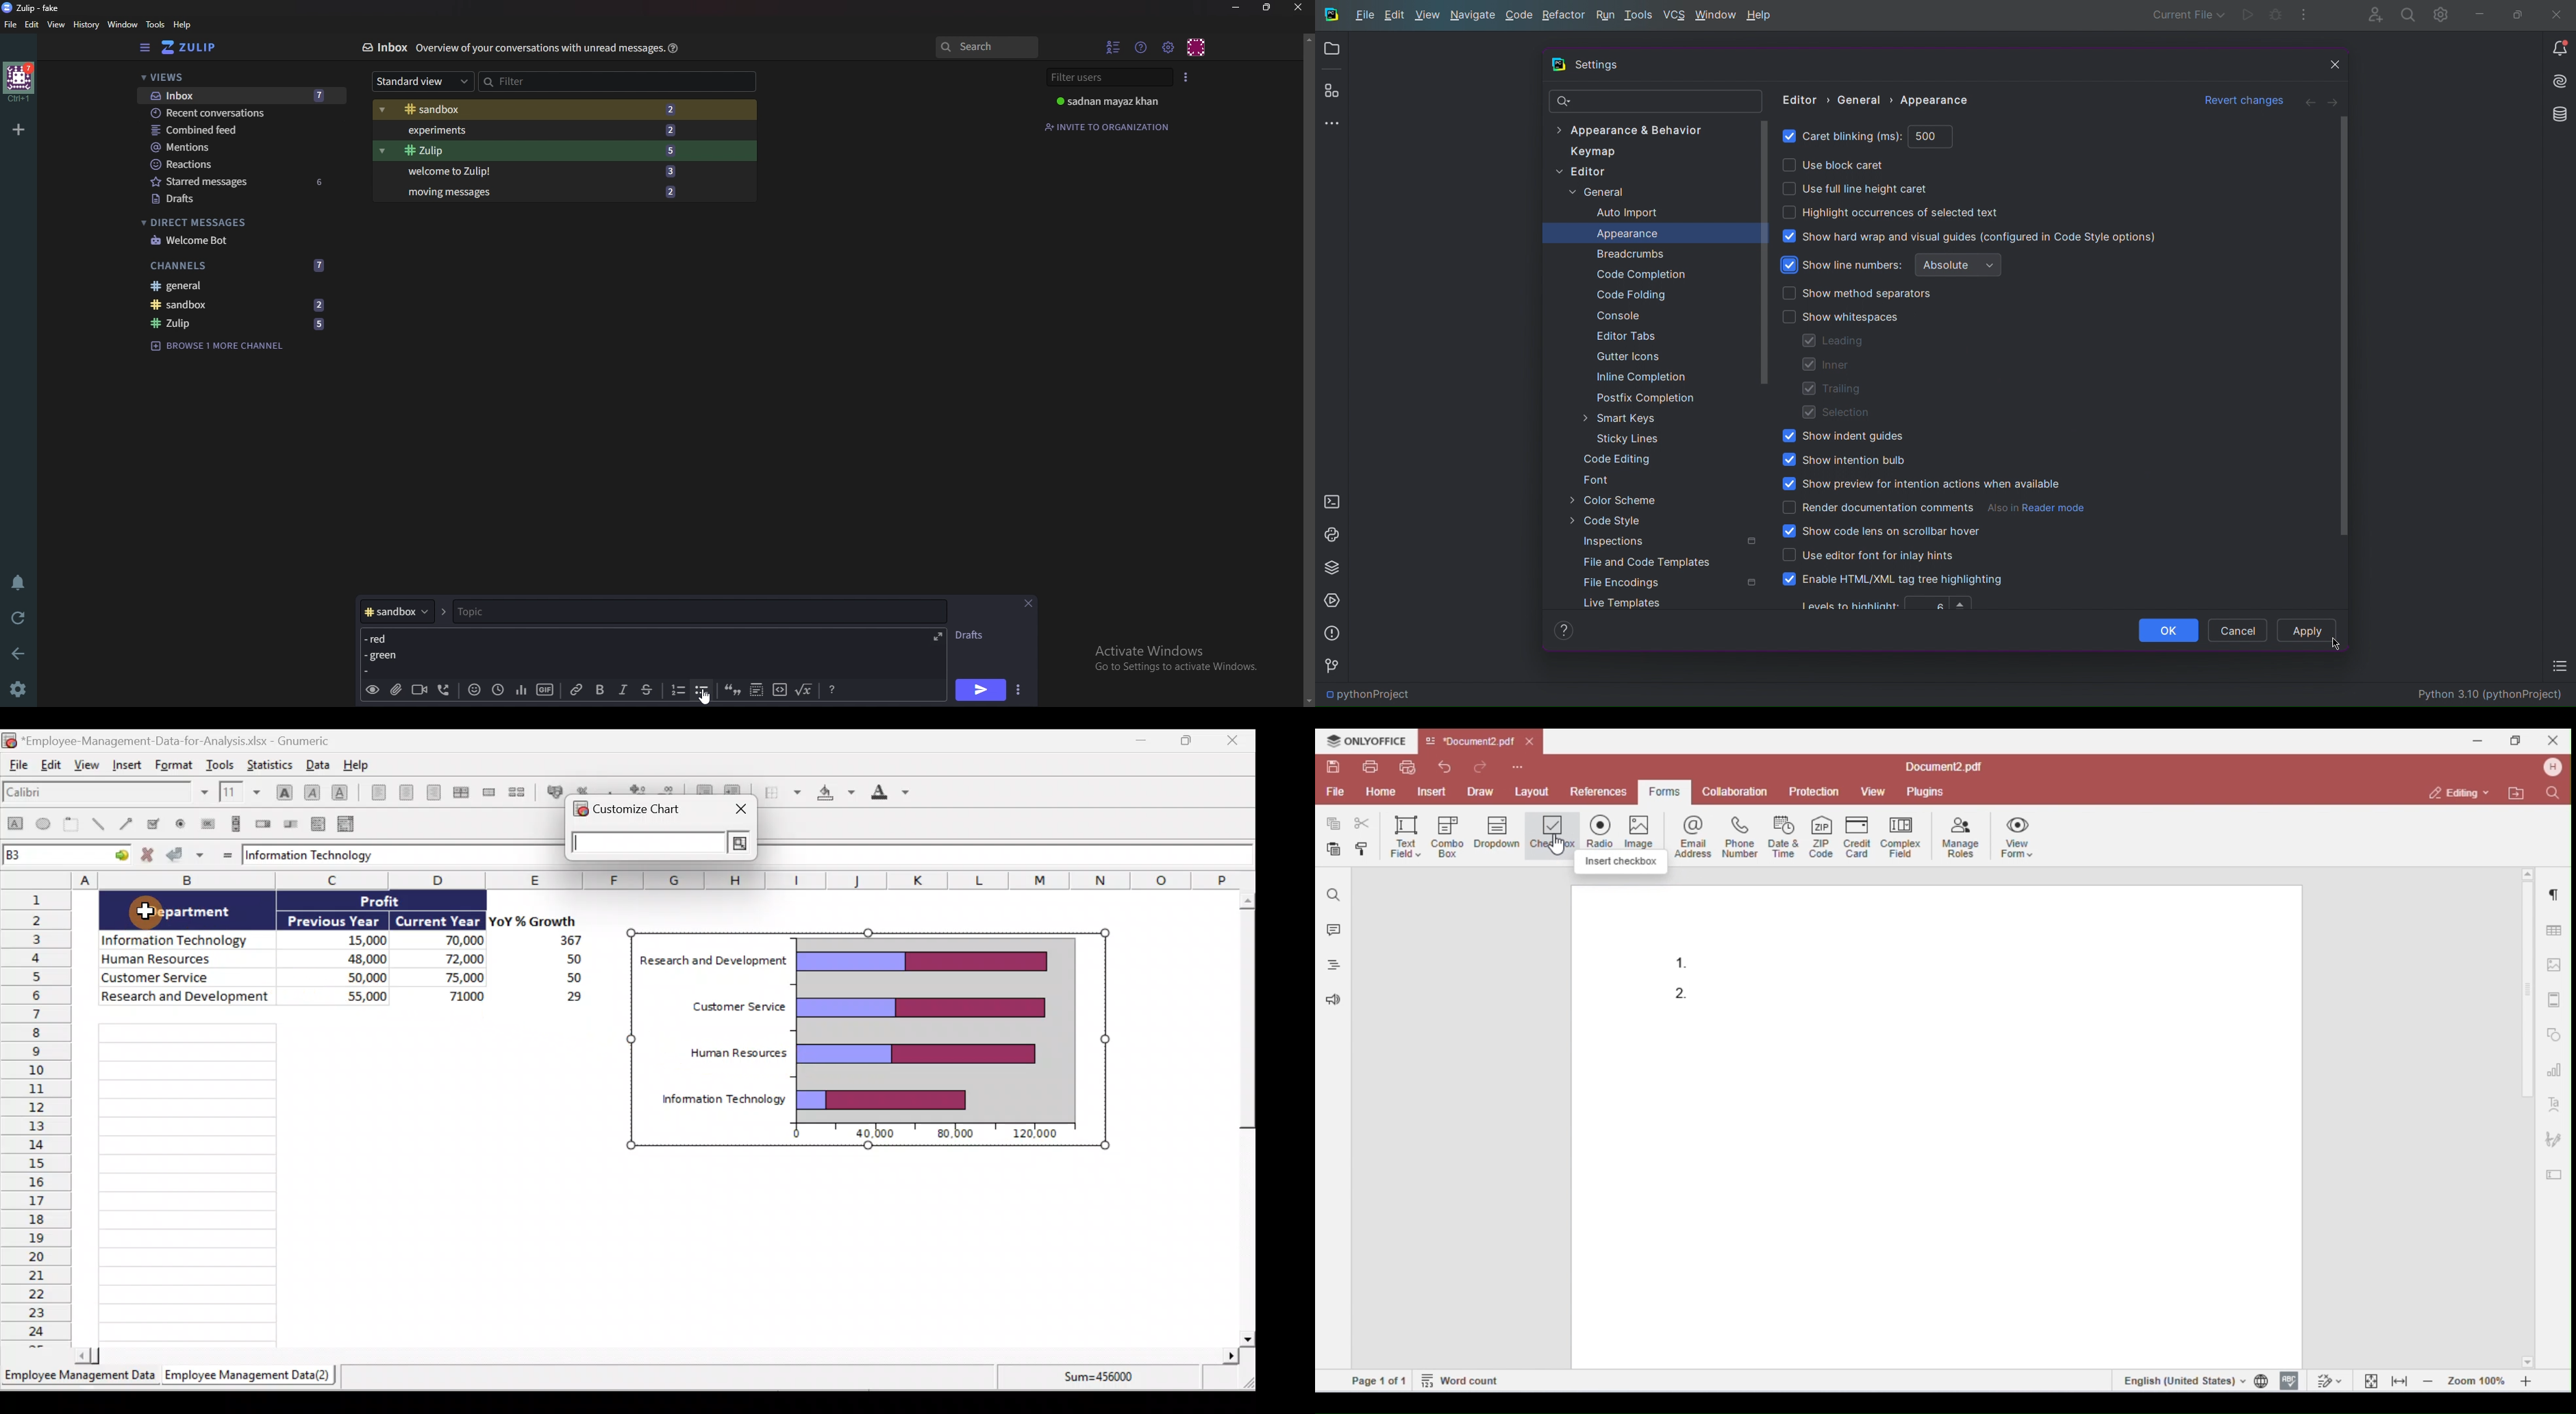 Image resolution: width=2576 pixels, height=1428 pixels. What do you see at coordinates (623, 690) in the screenshot?
I see `Italic` at bounding box center [623, 690].